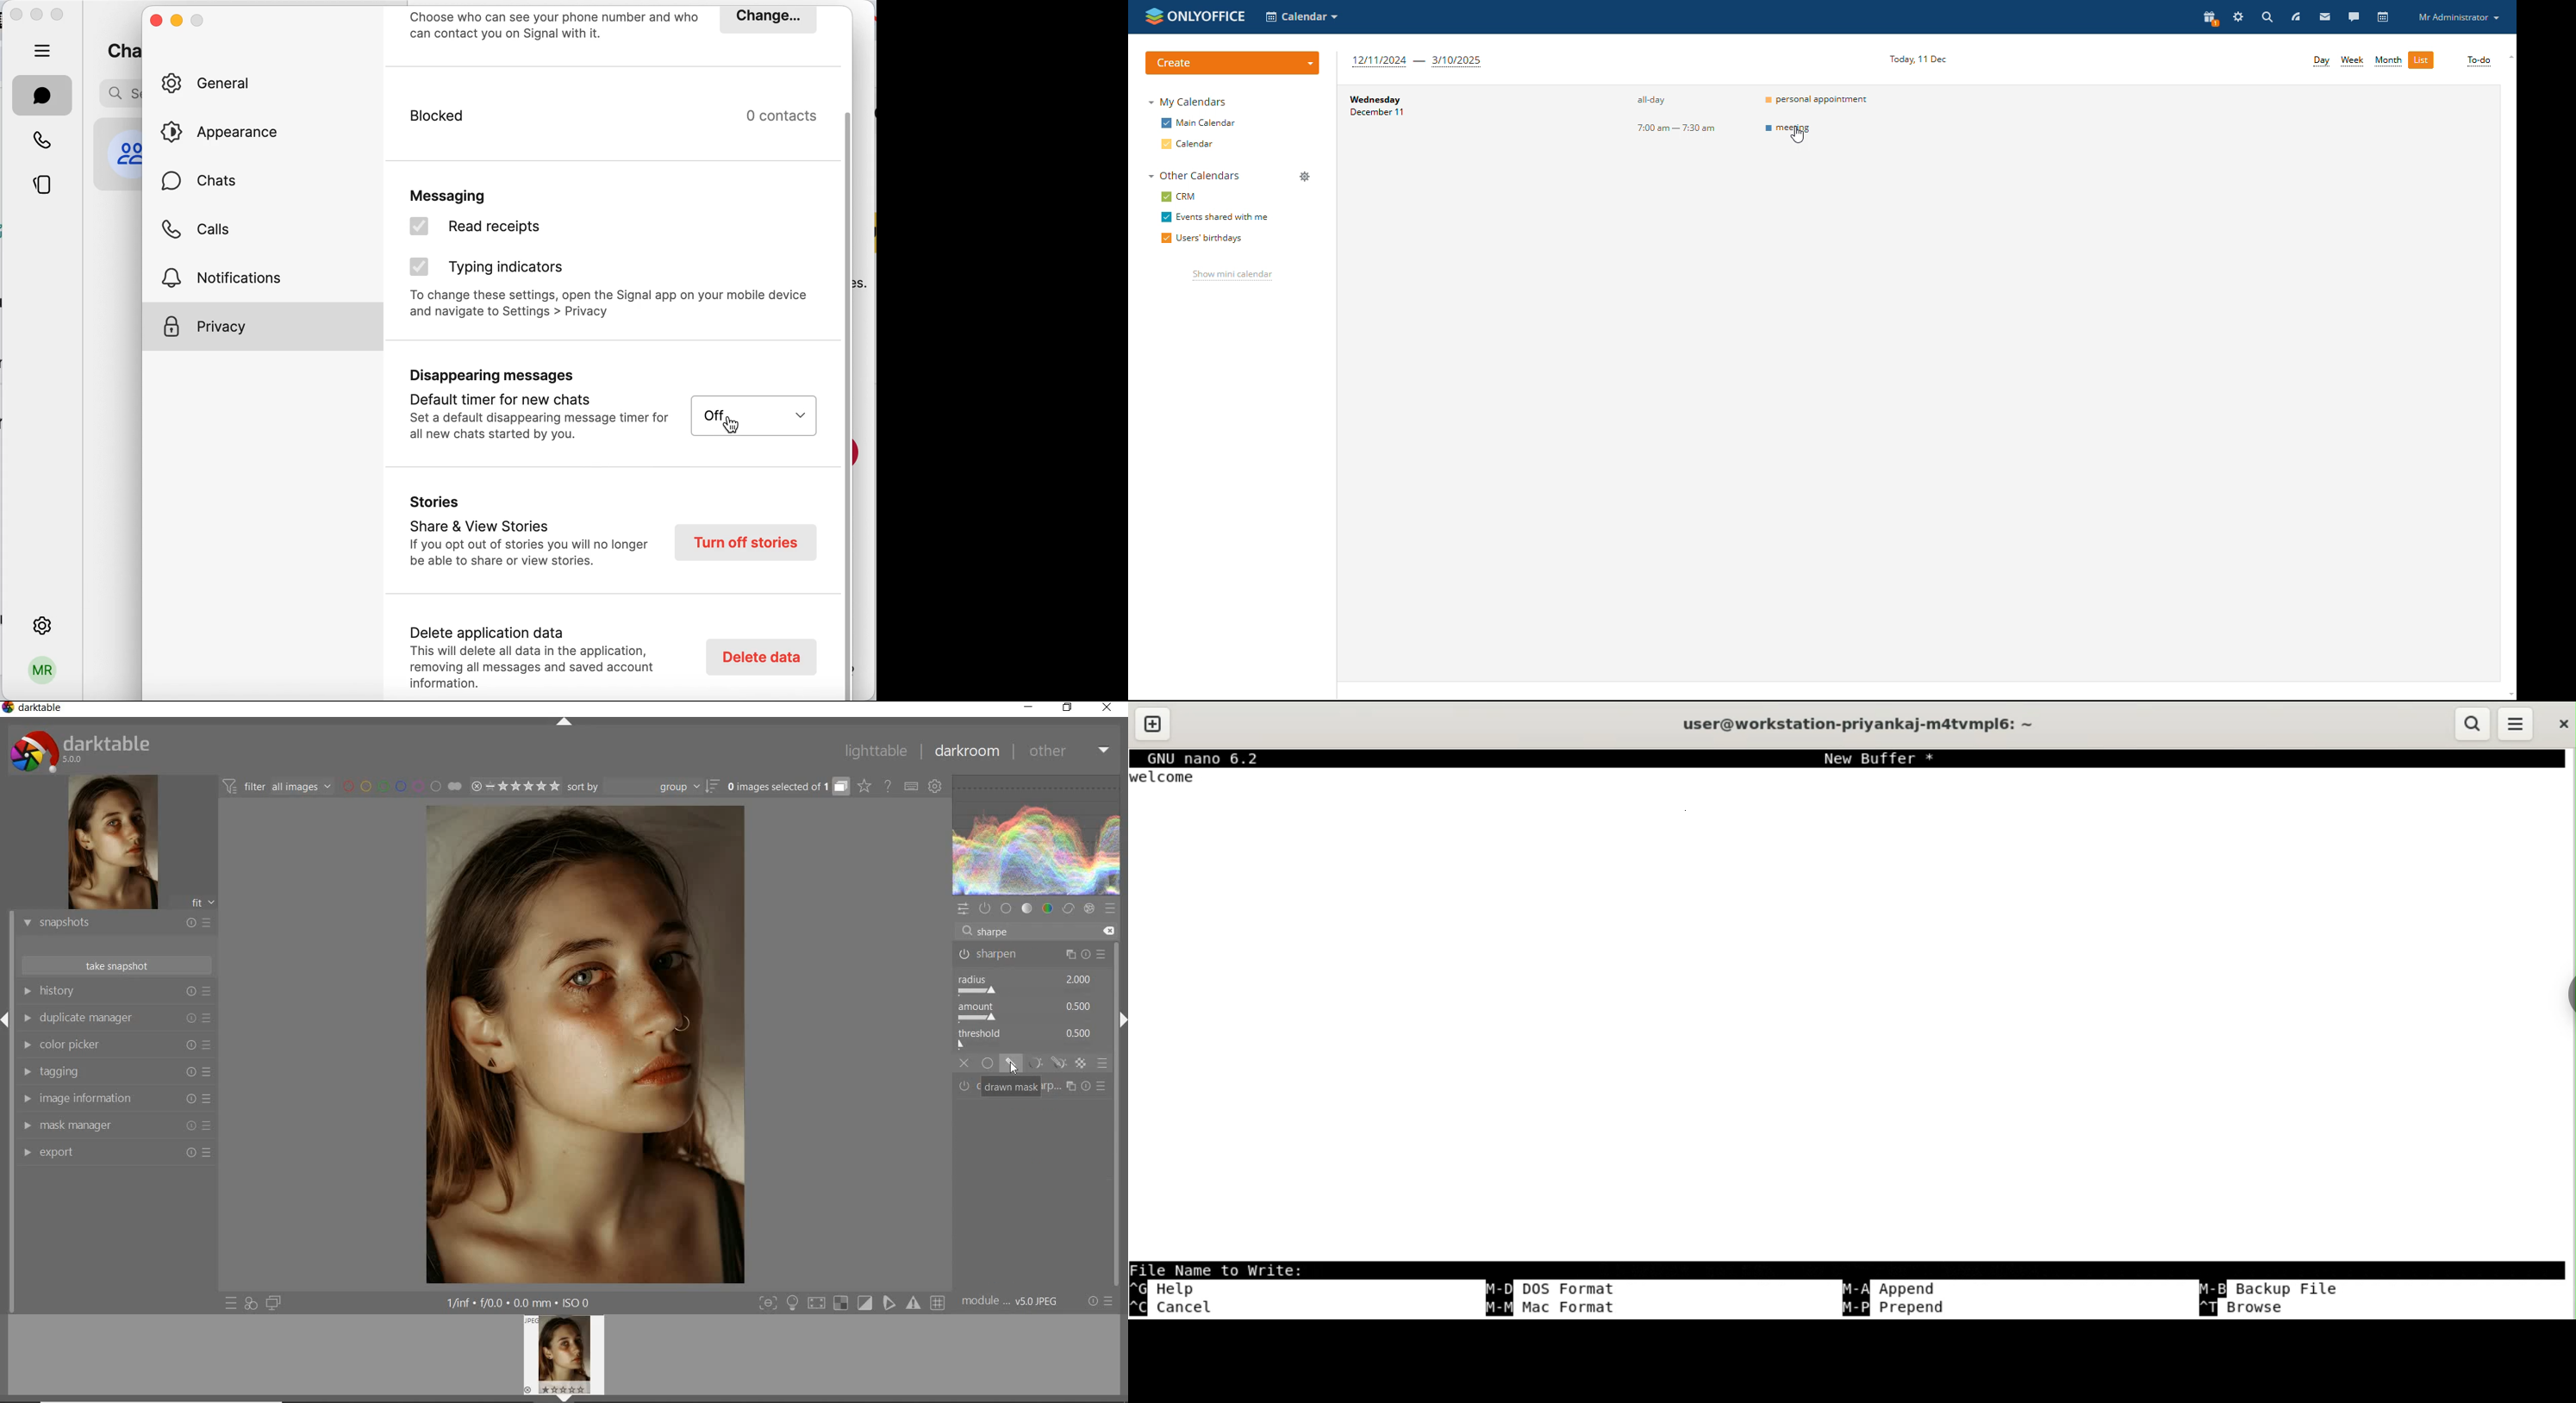 The image size is (2576, 1428). Describe the element at coordinates (1026, 984) in the screenshot. I see `RADIUS` at that location.